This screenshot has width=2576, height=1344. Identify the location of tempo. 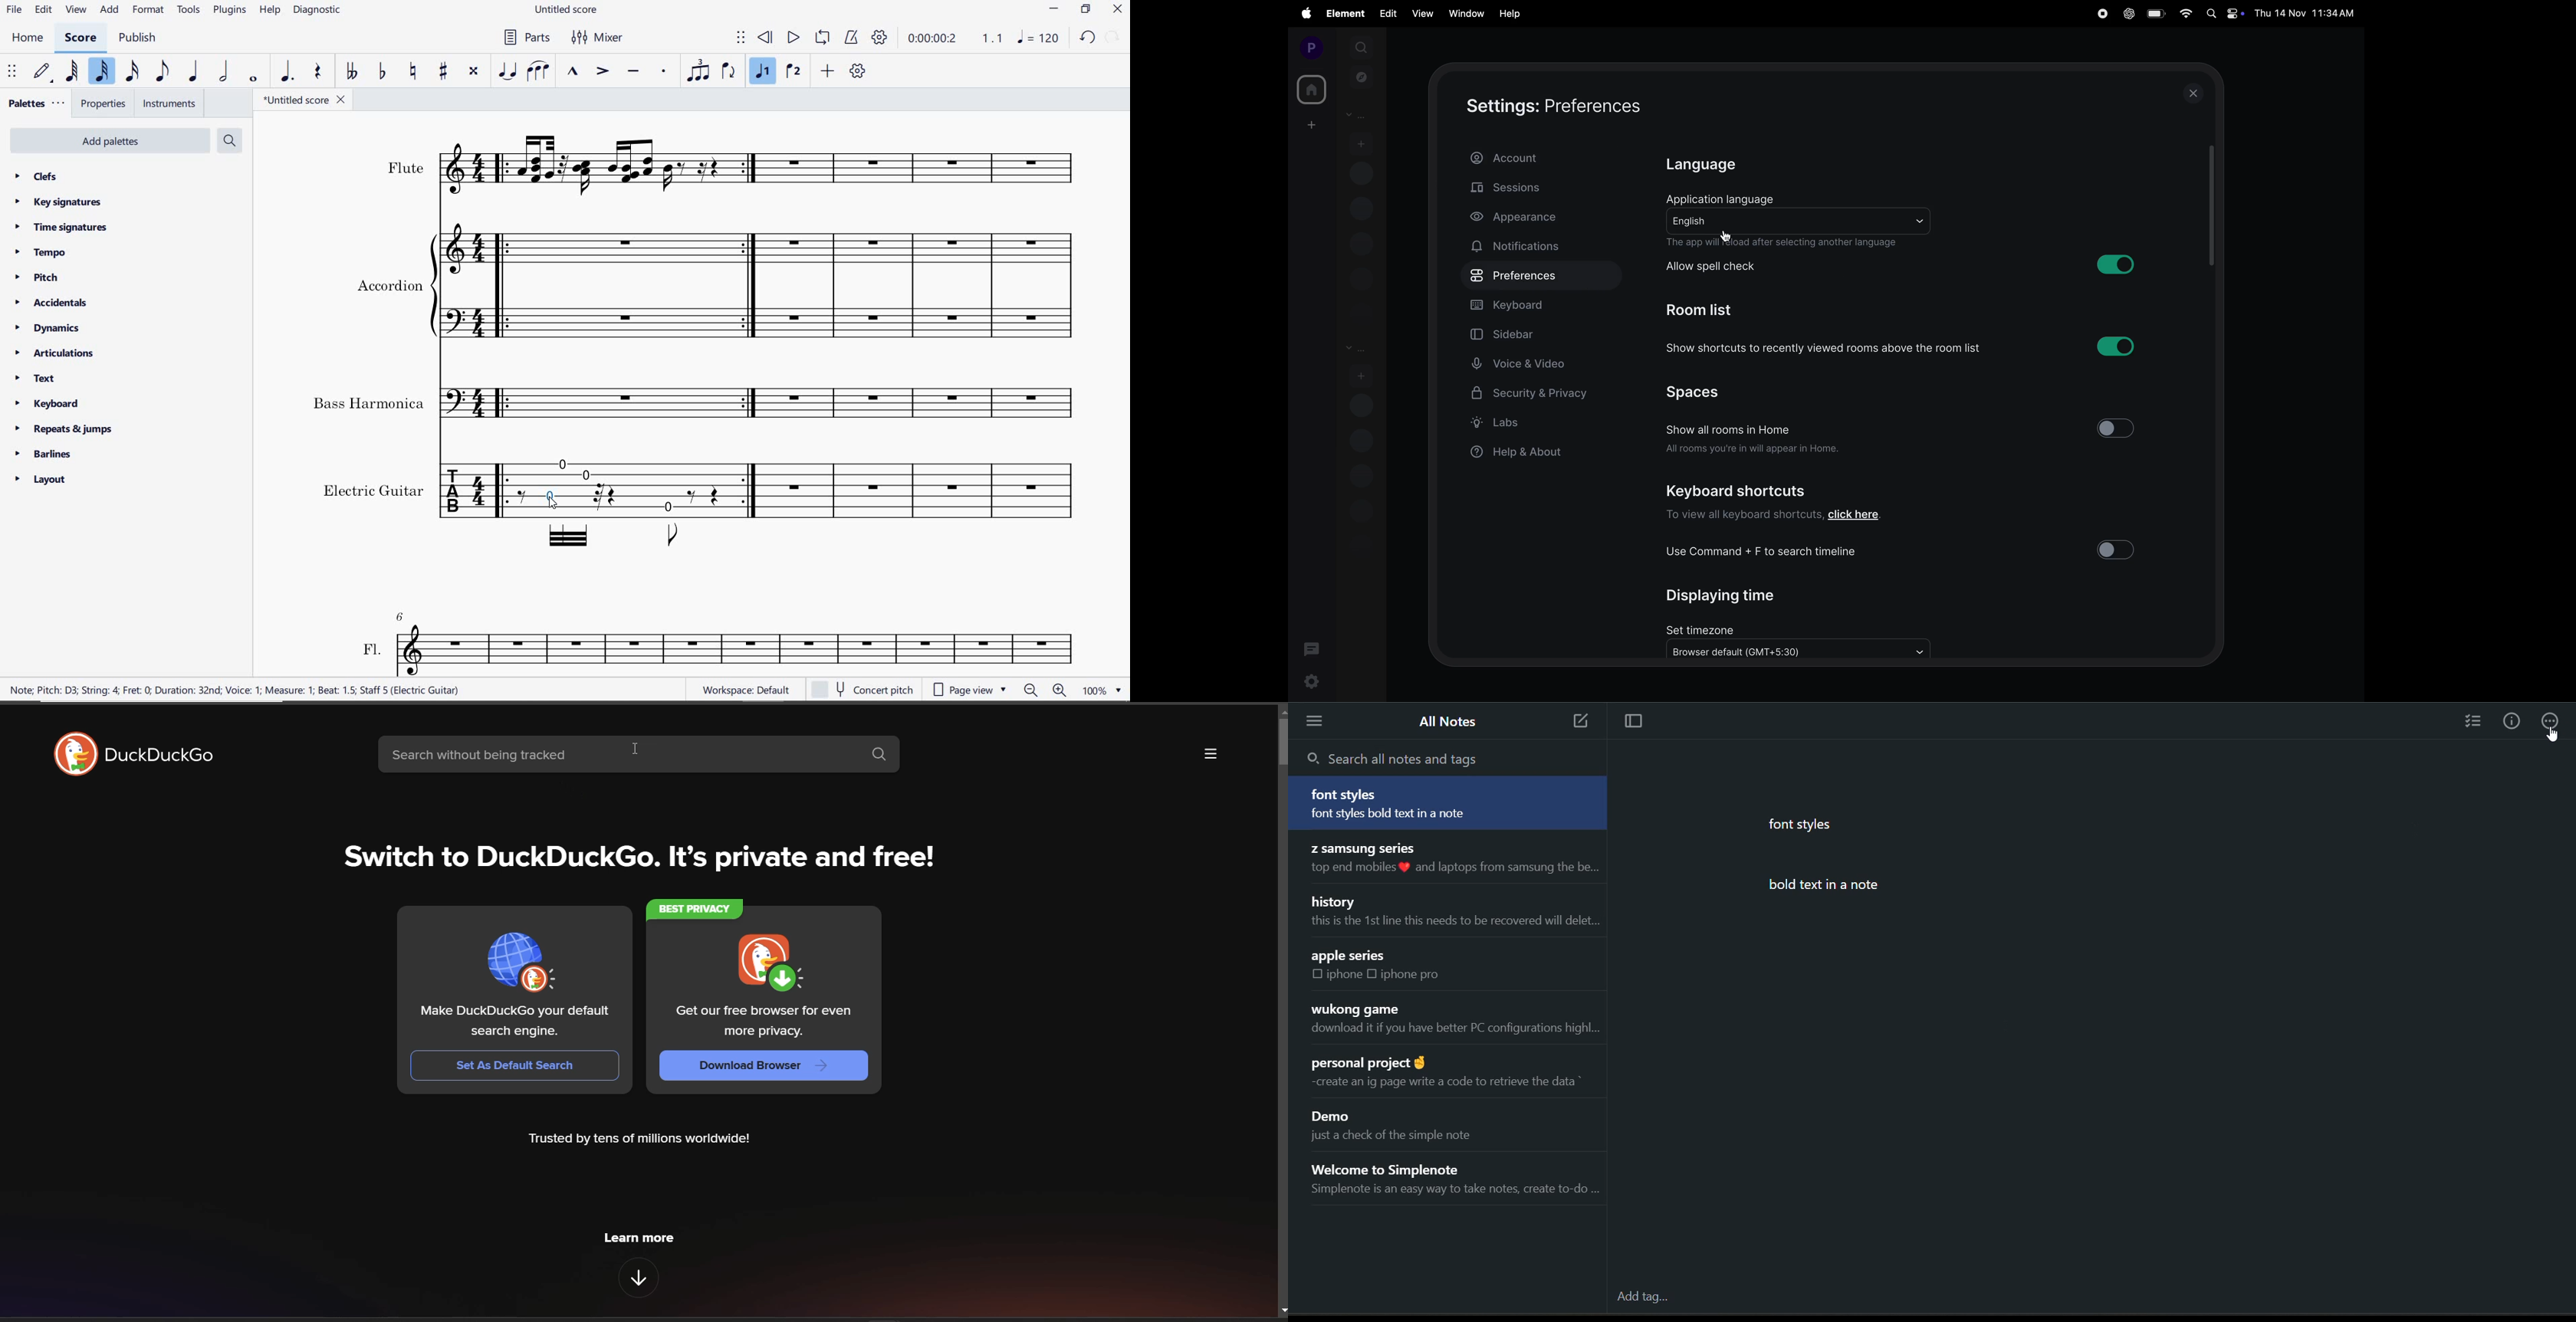
(40, 251).